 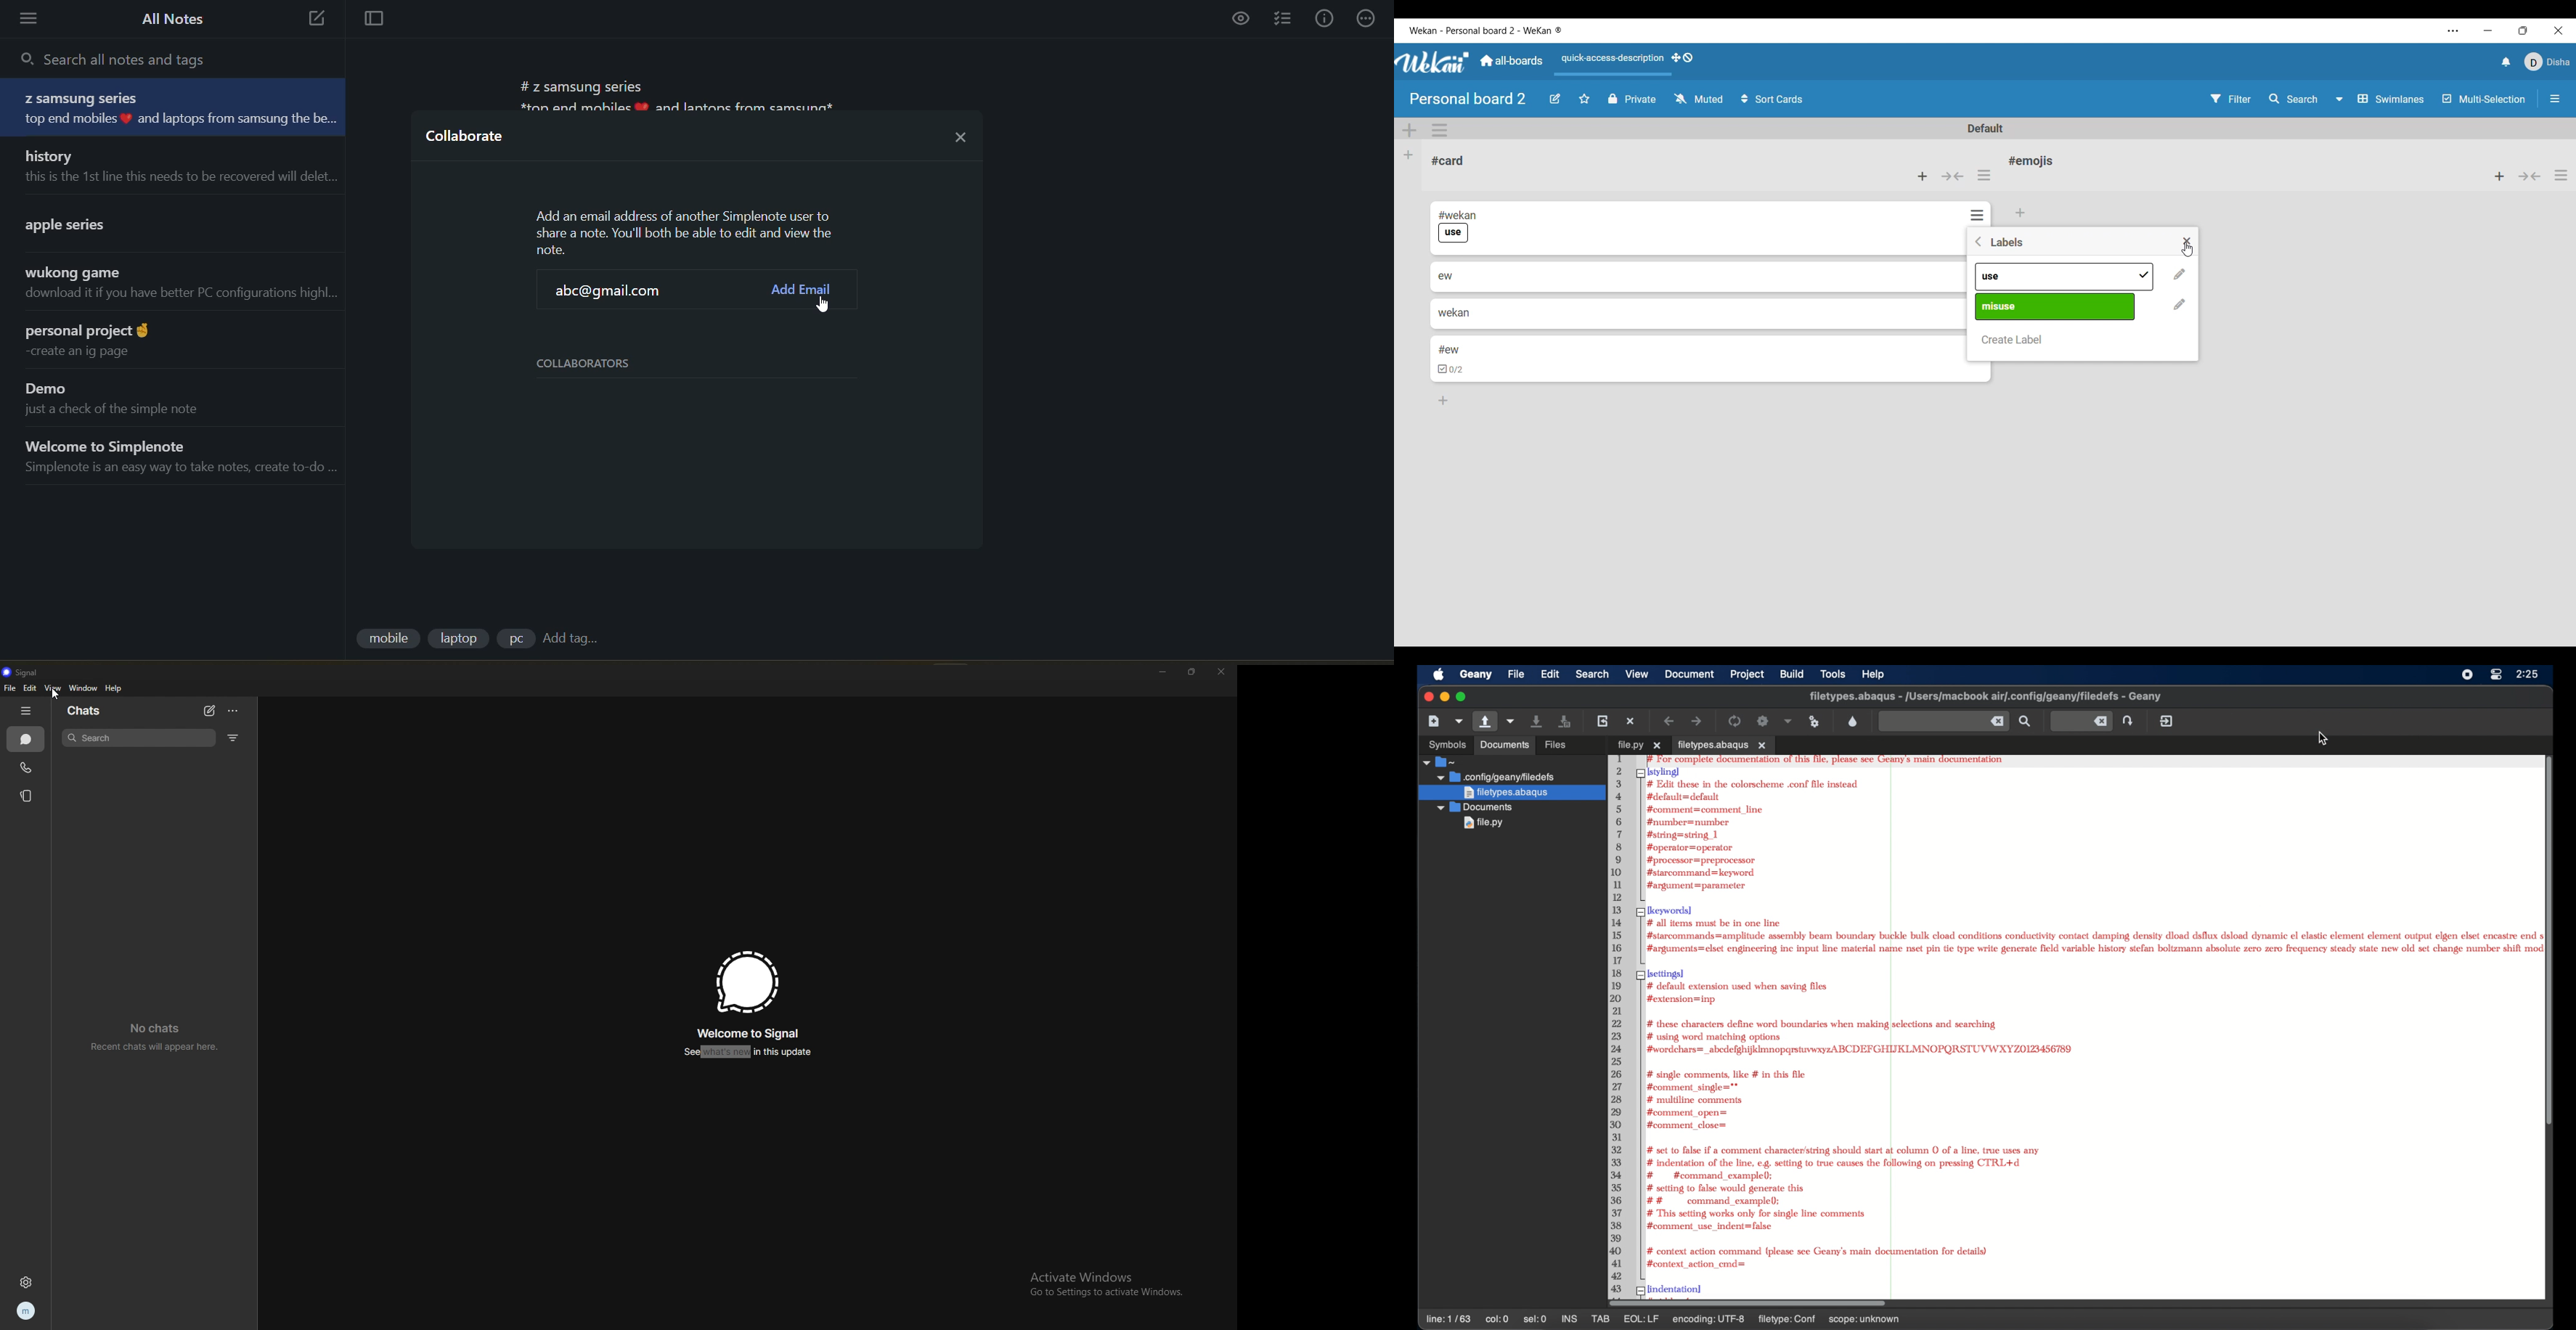 I want to click on note title and preview, so click(x=166, y=396).